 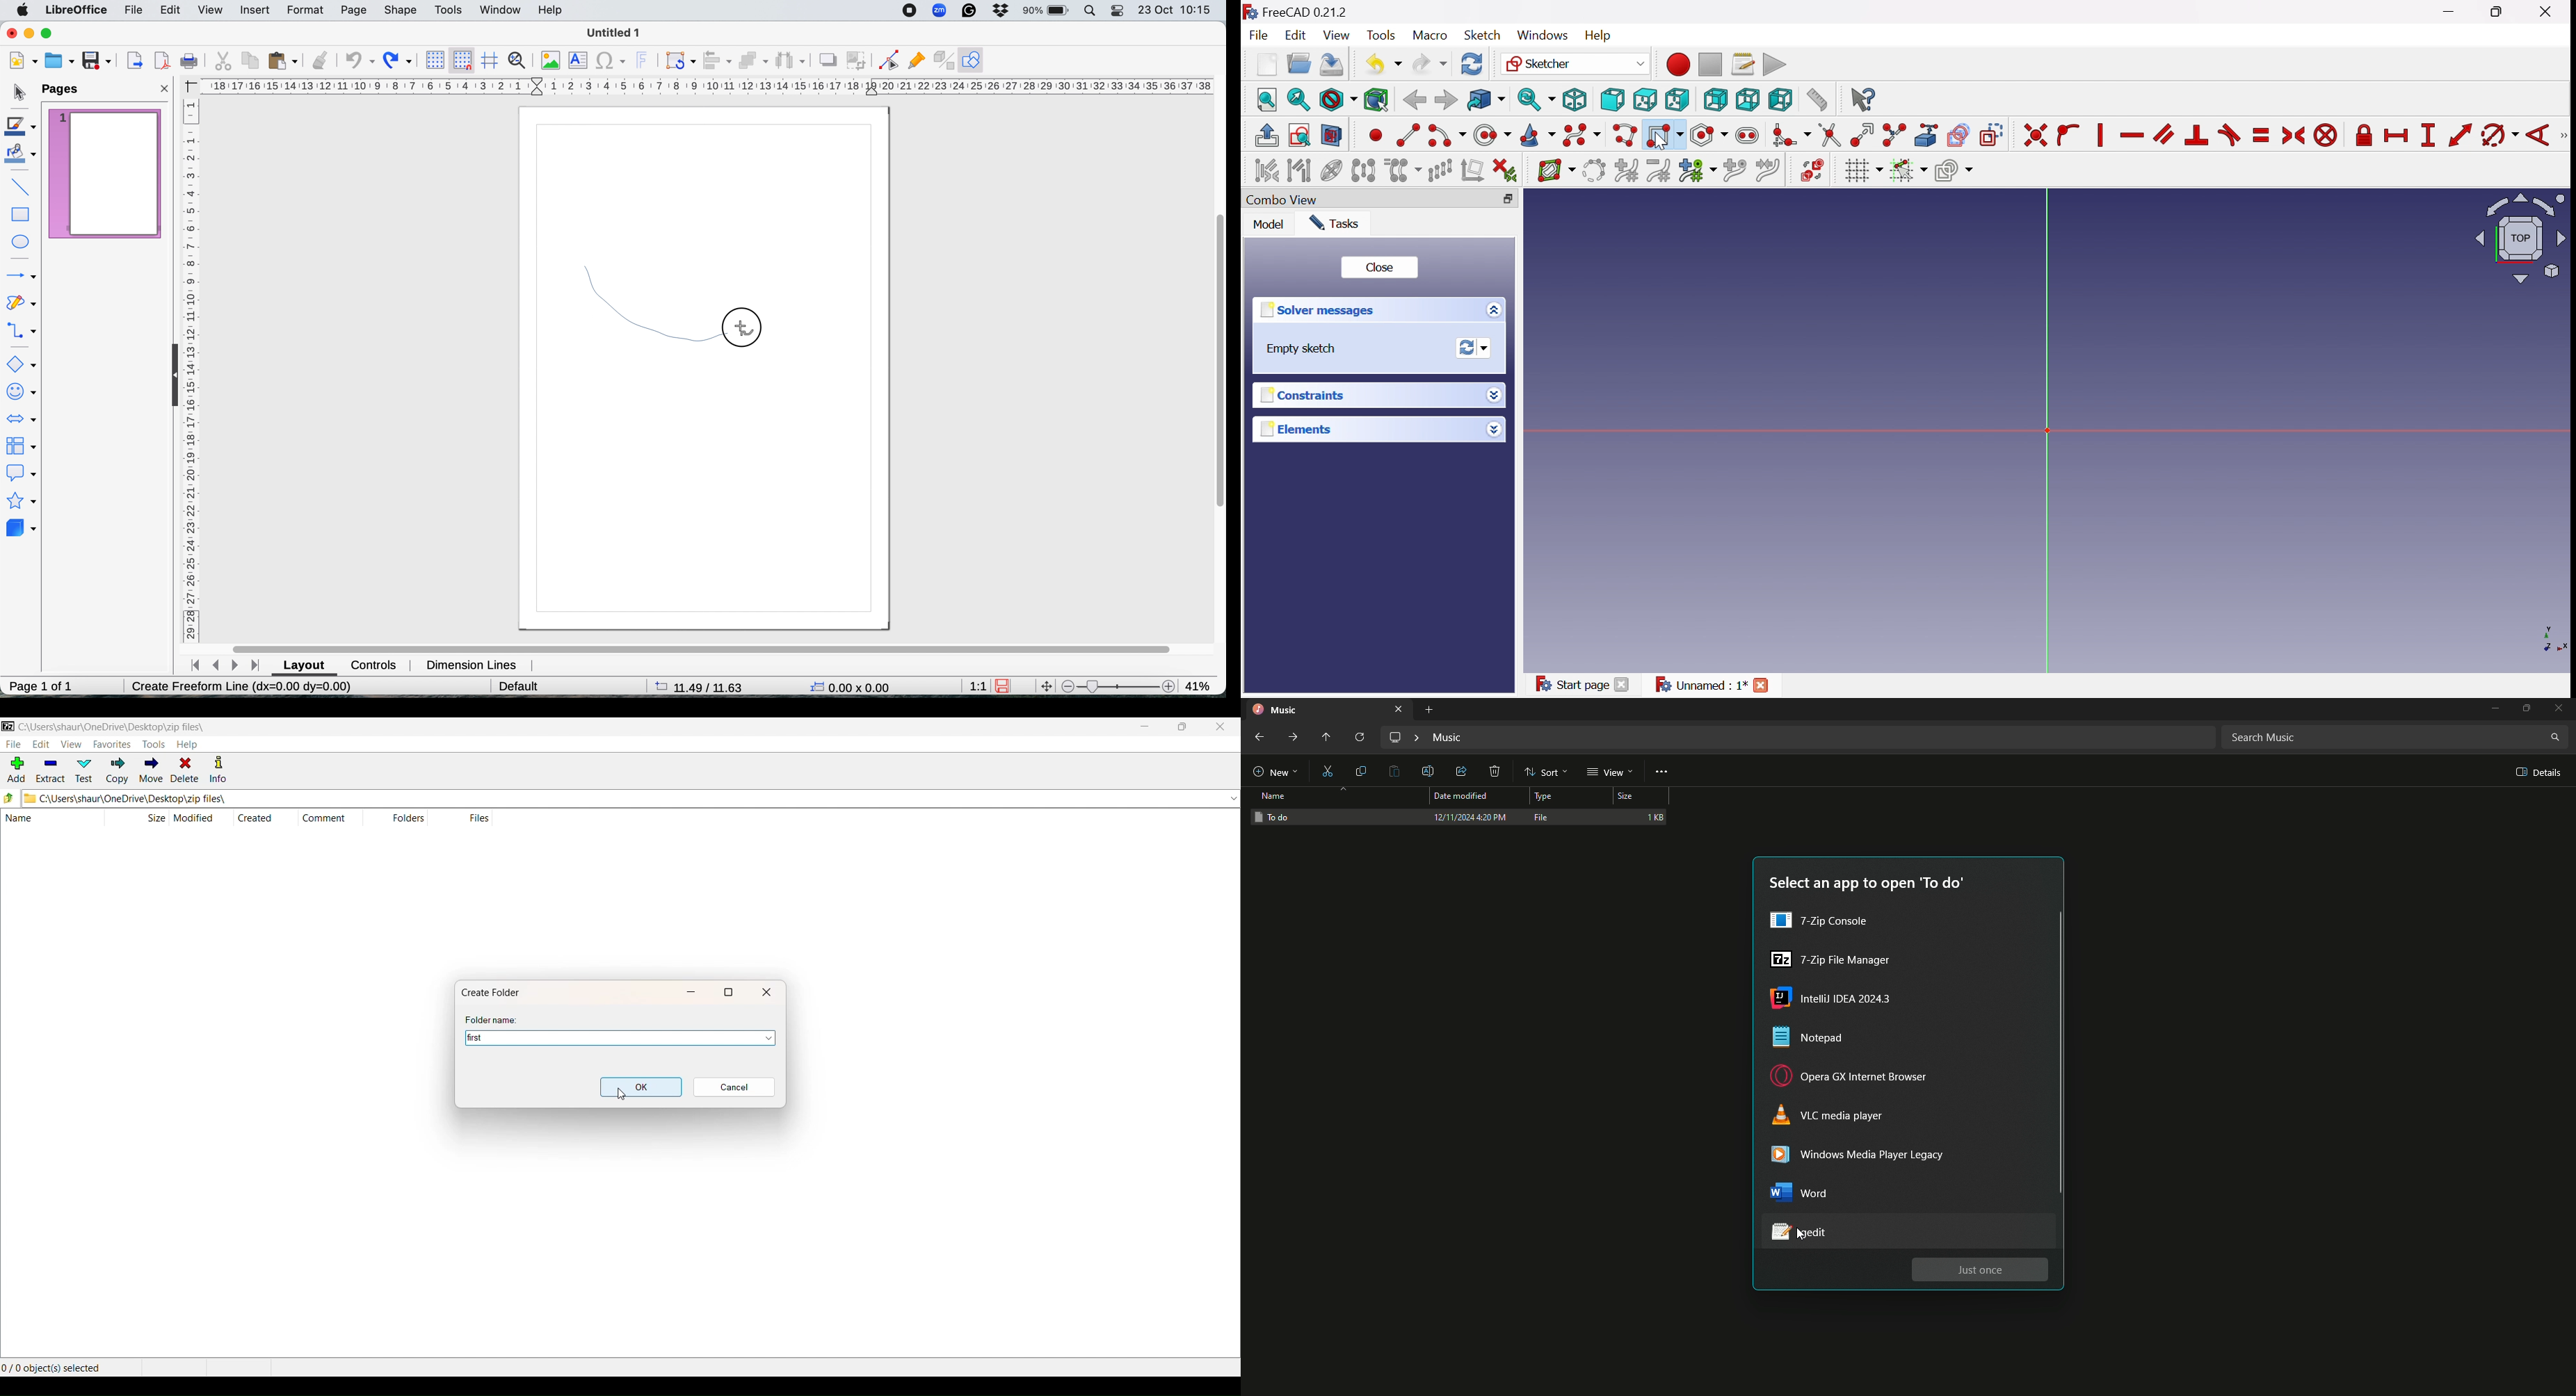 I want to click on Sketch, so click(x=1482, y=35).